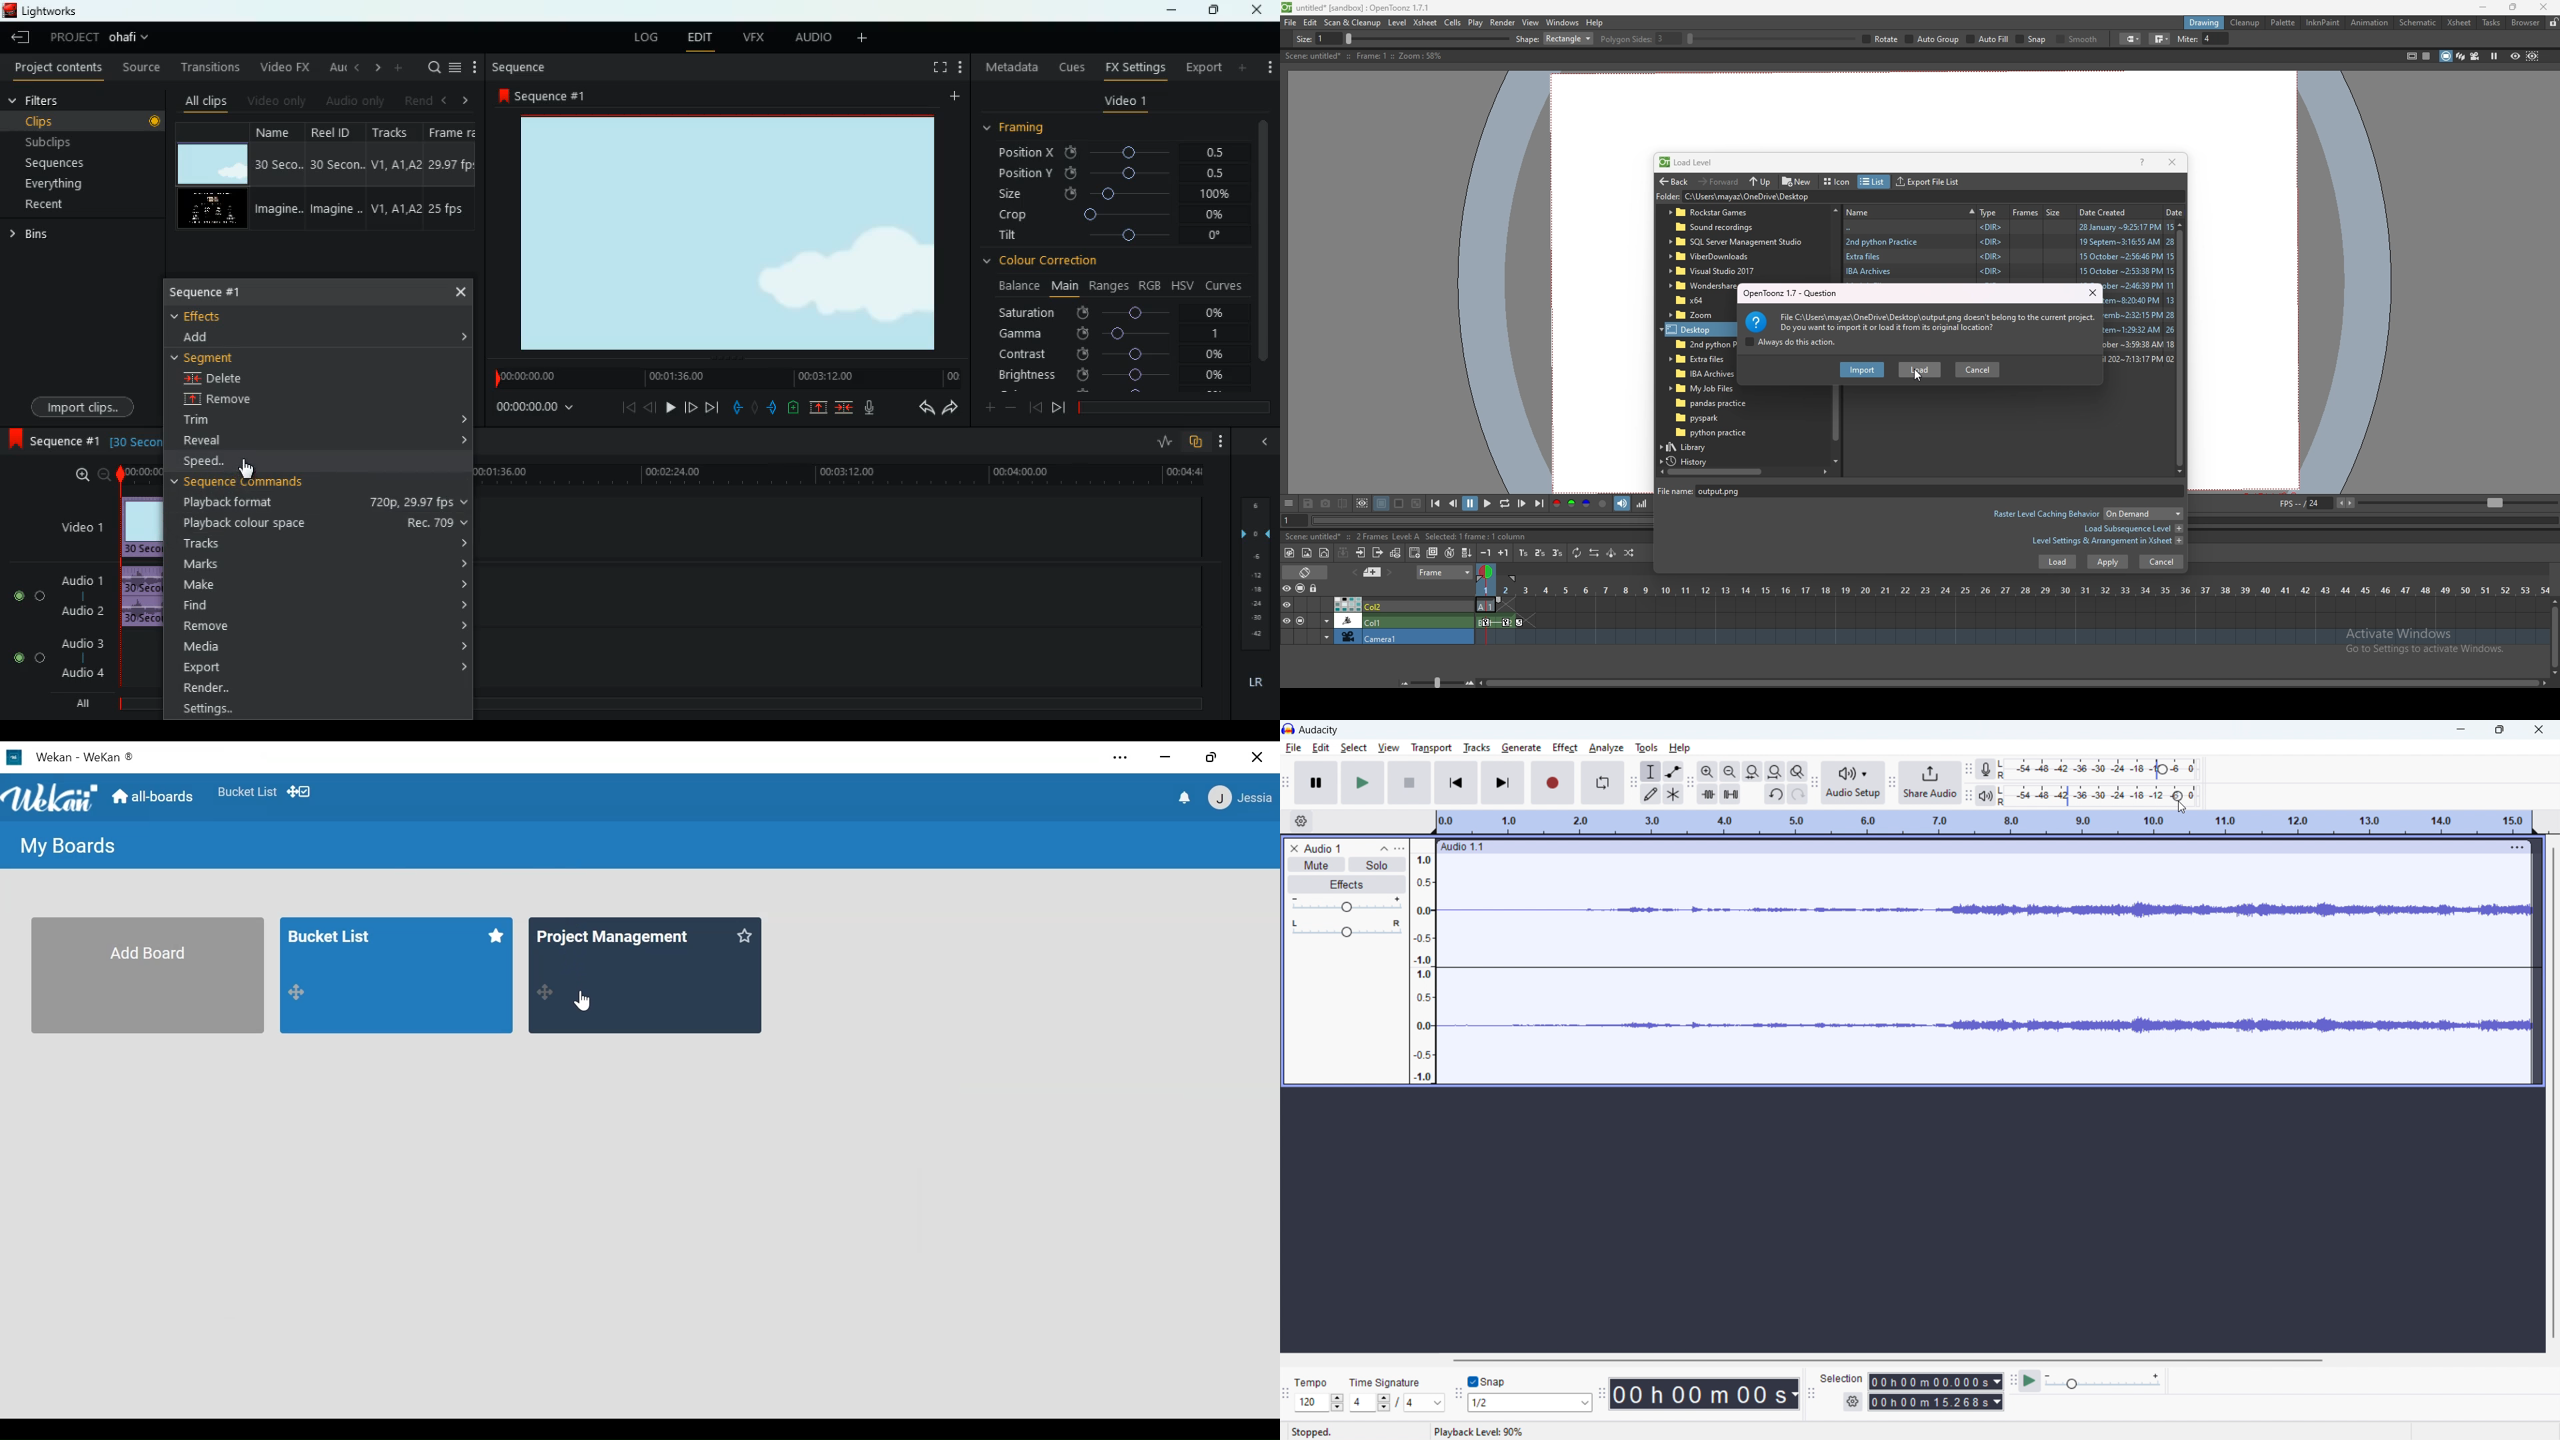  I want to click on preview, so click(2515, 55).